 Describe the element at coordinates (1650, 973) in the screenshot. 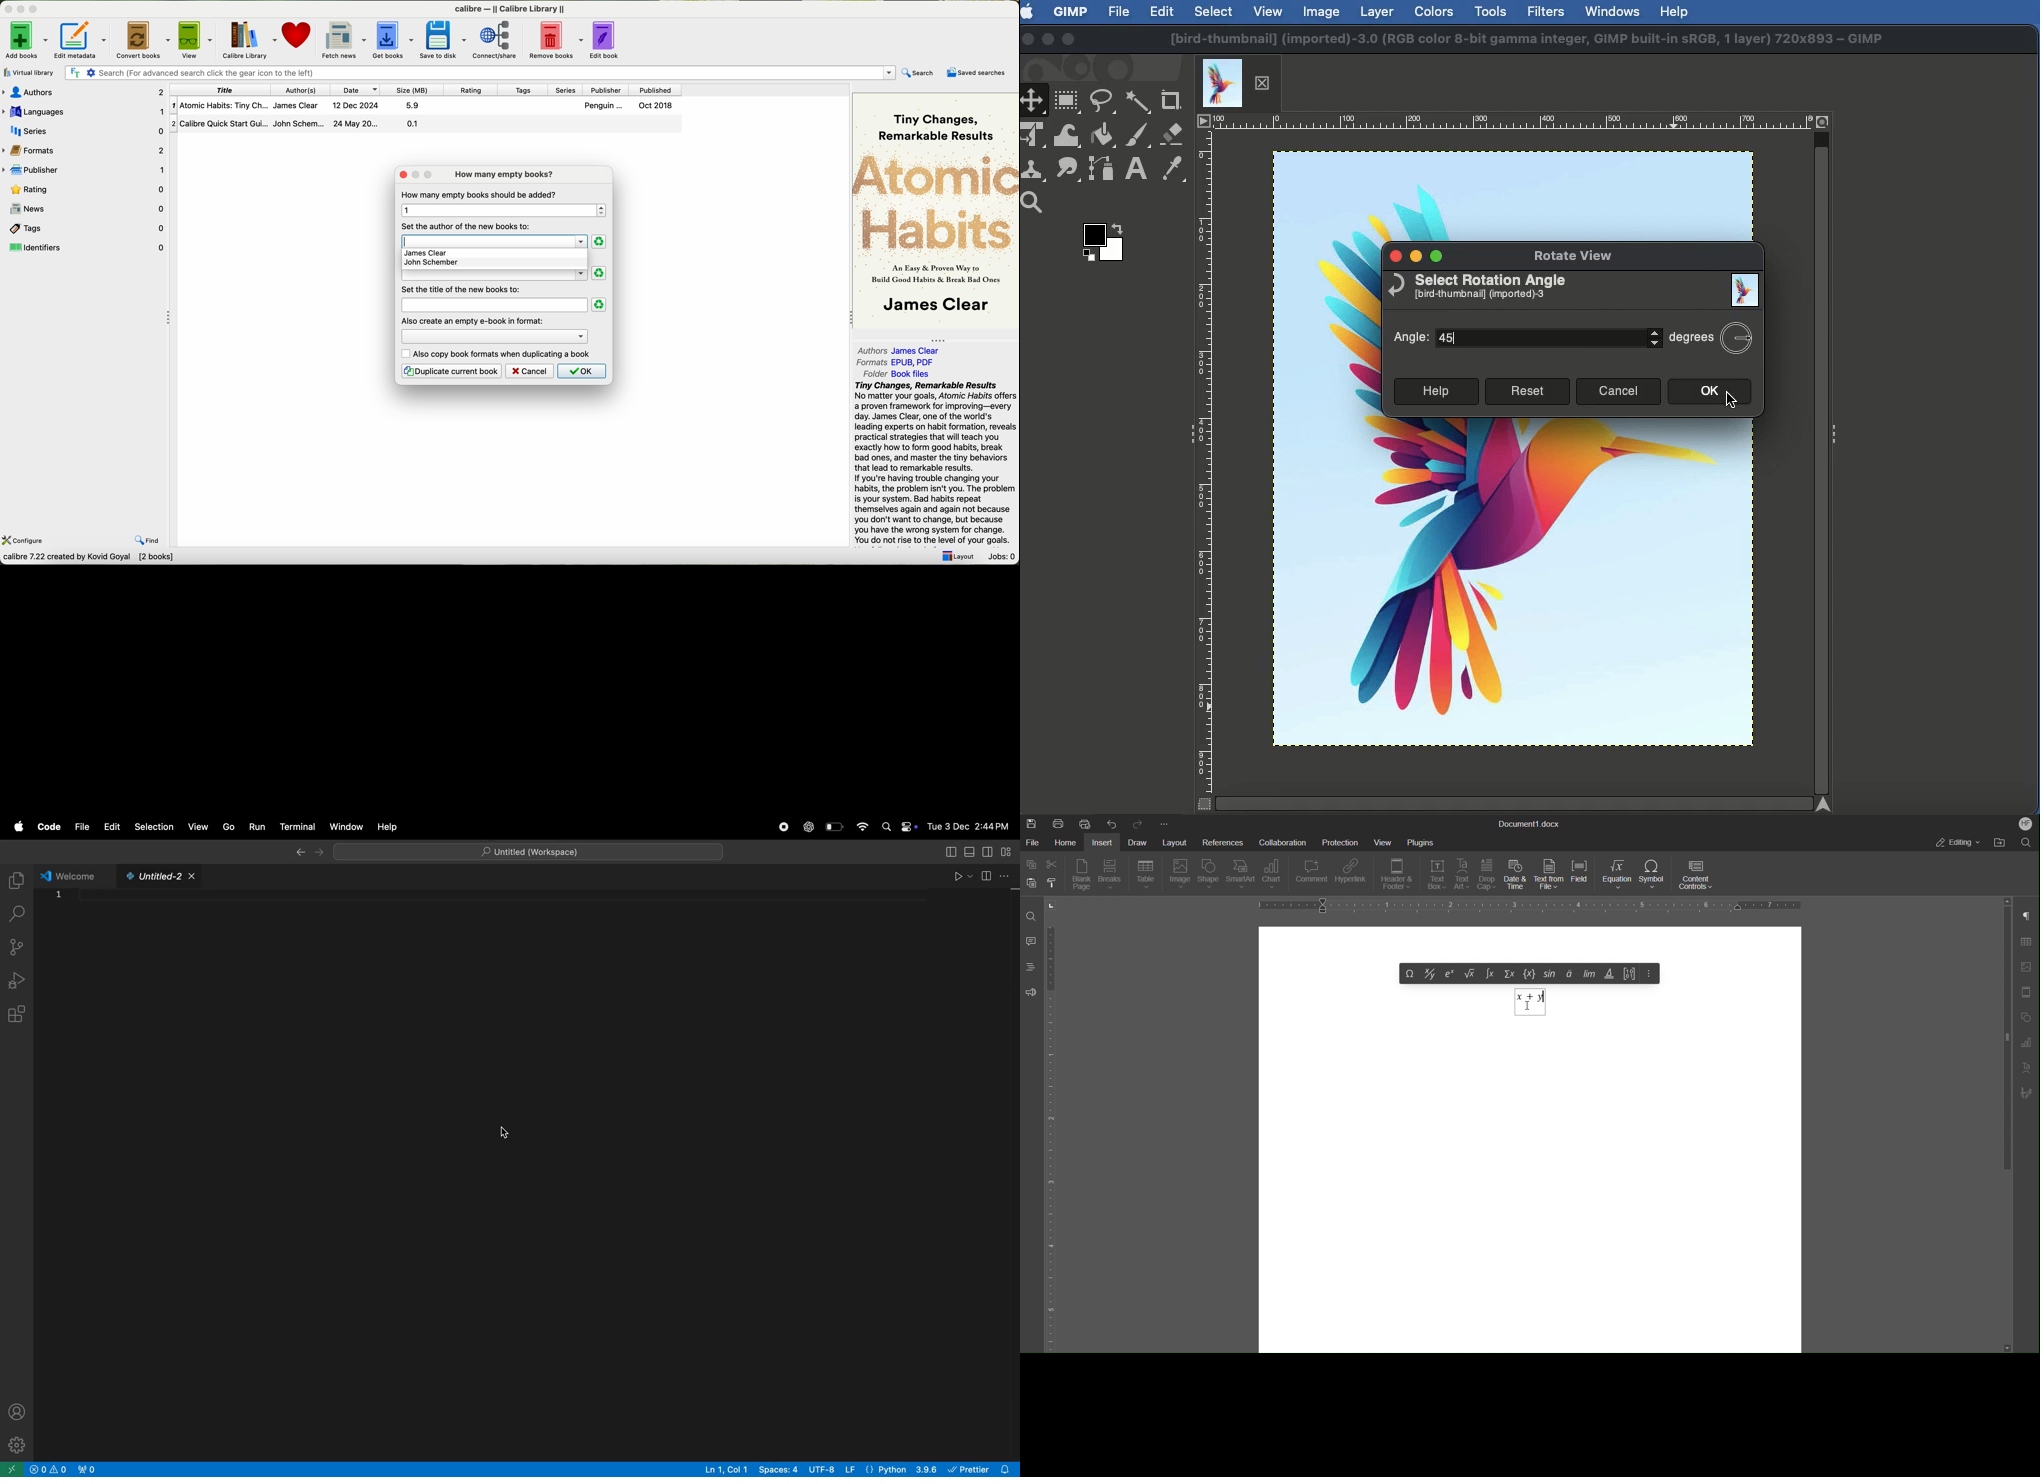

I see `More` at that location.